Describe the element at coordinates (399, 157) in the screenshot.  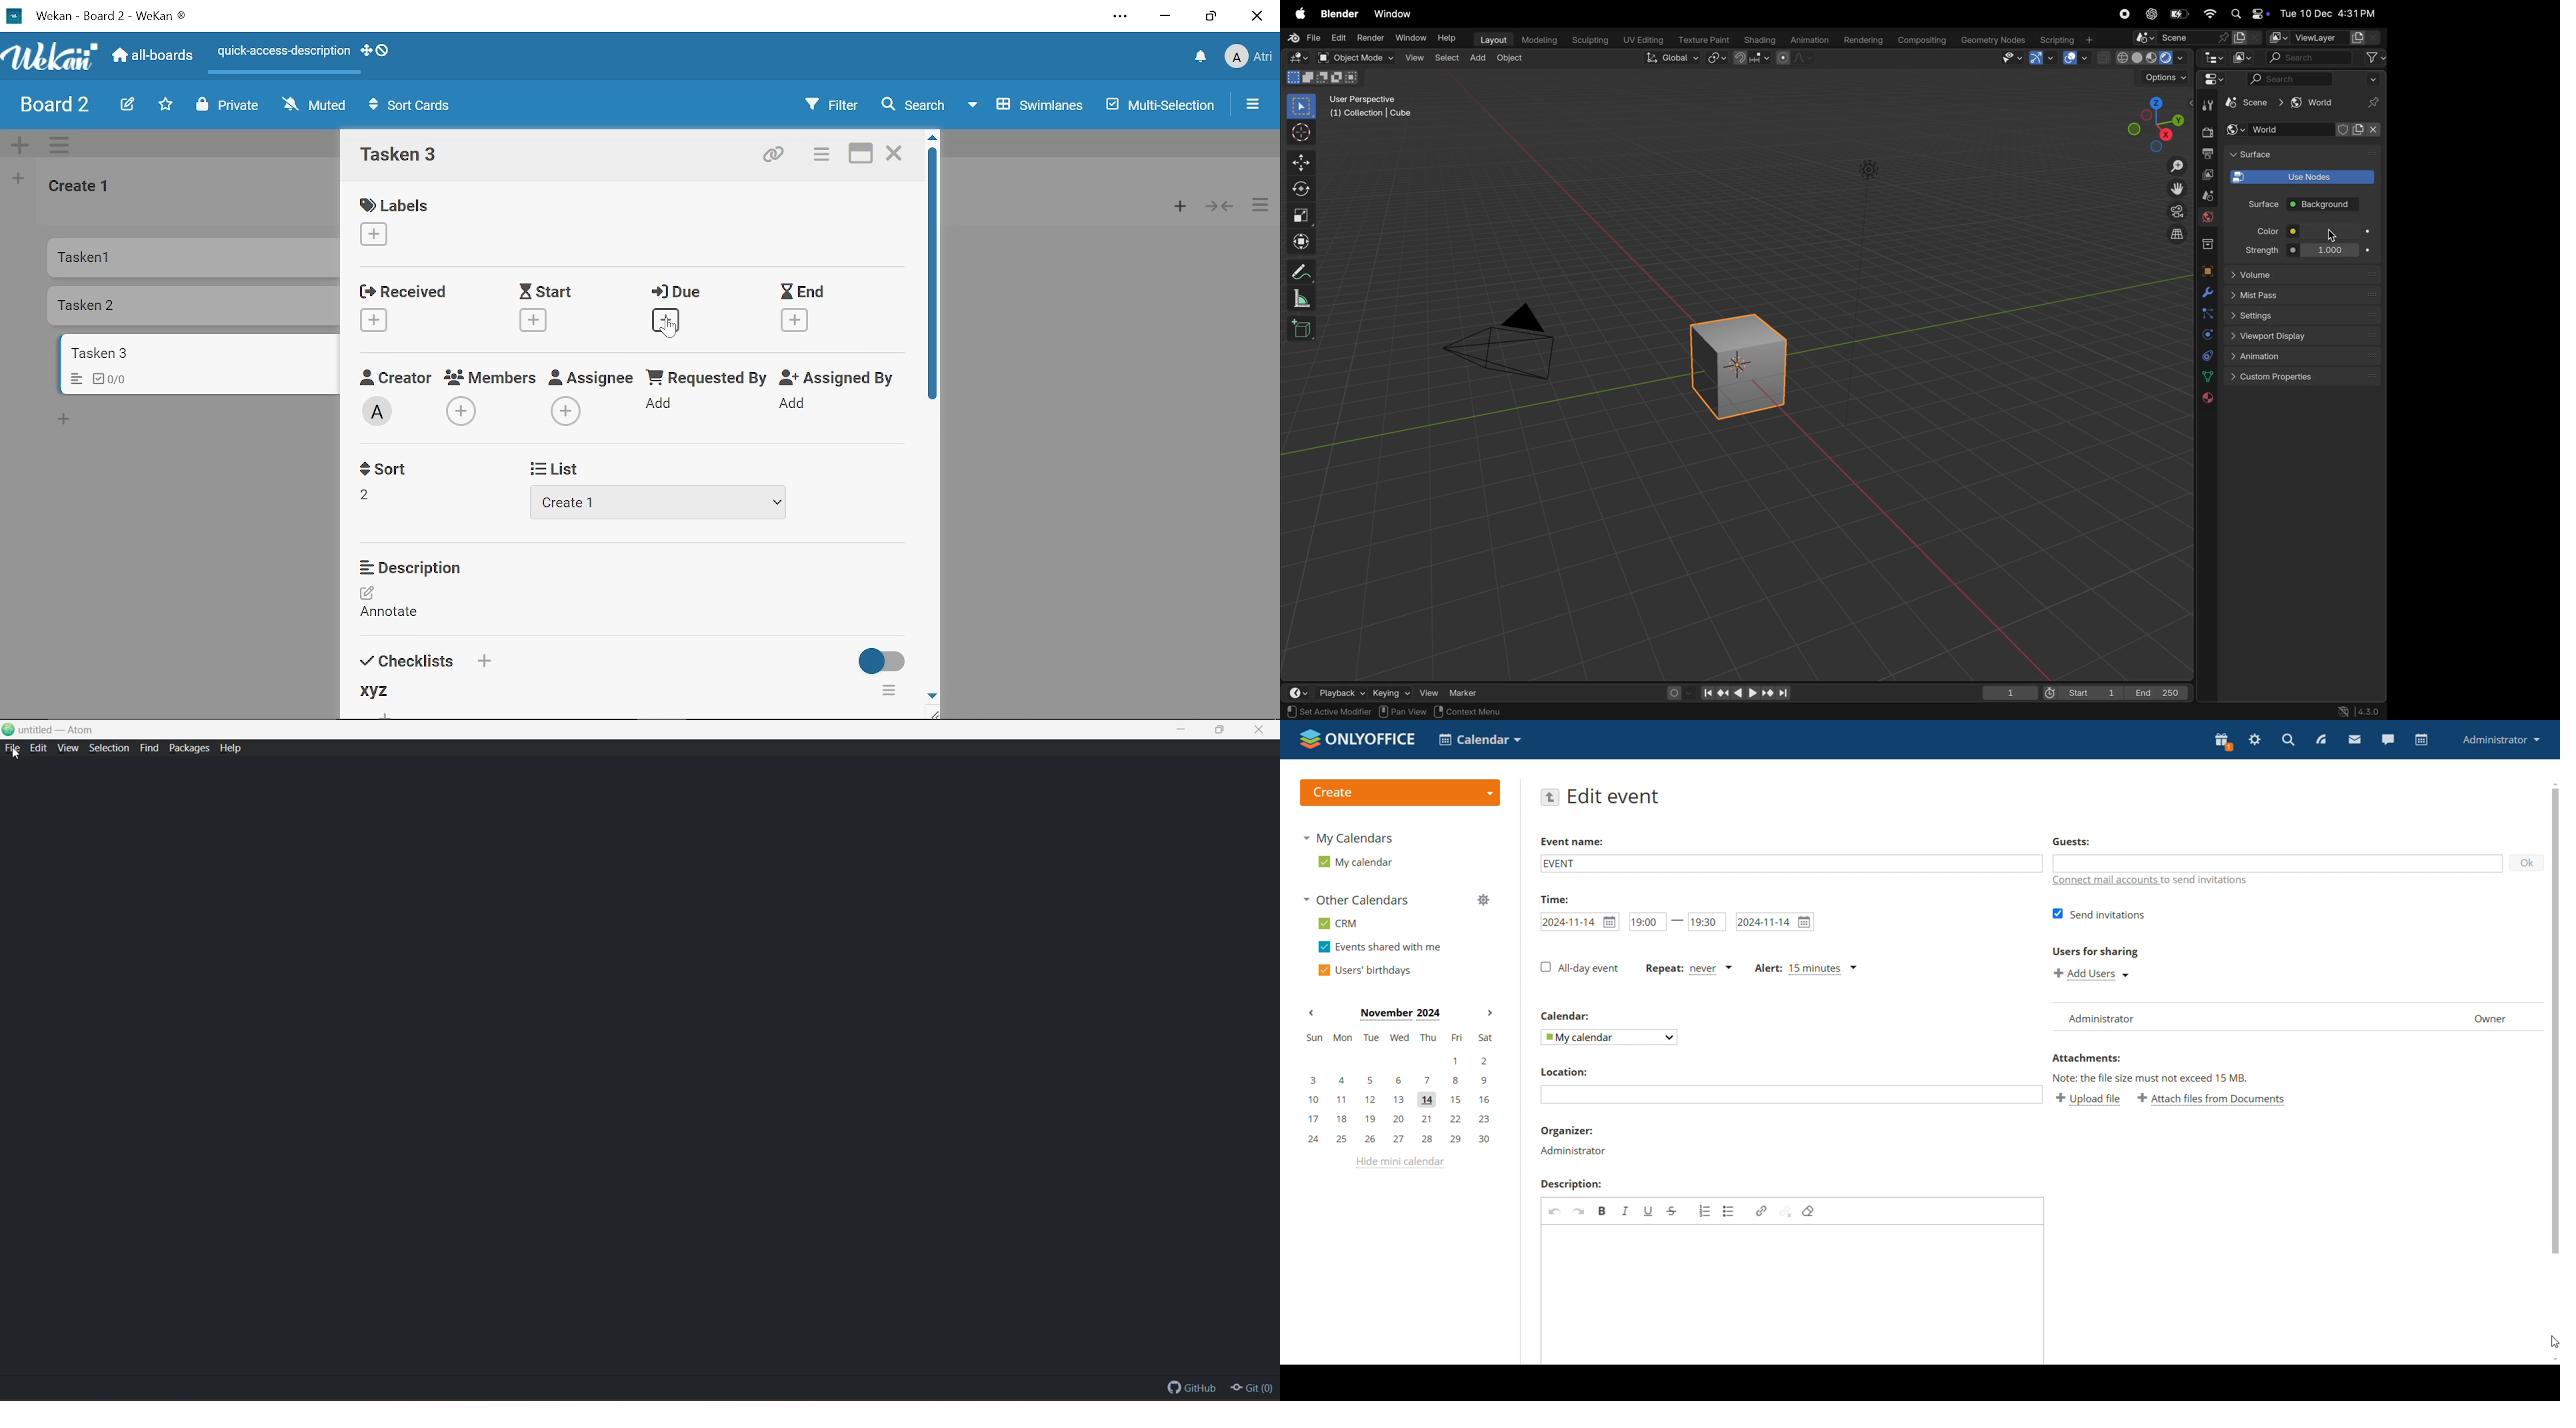
I see `card name` at that location.